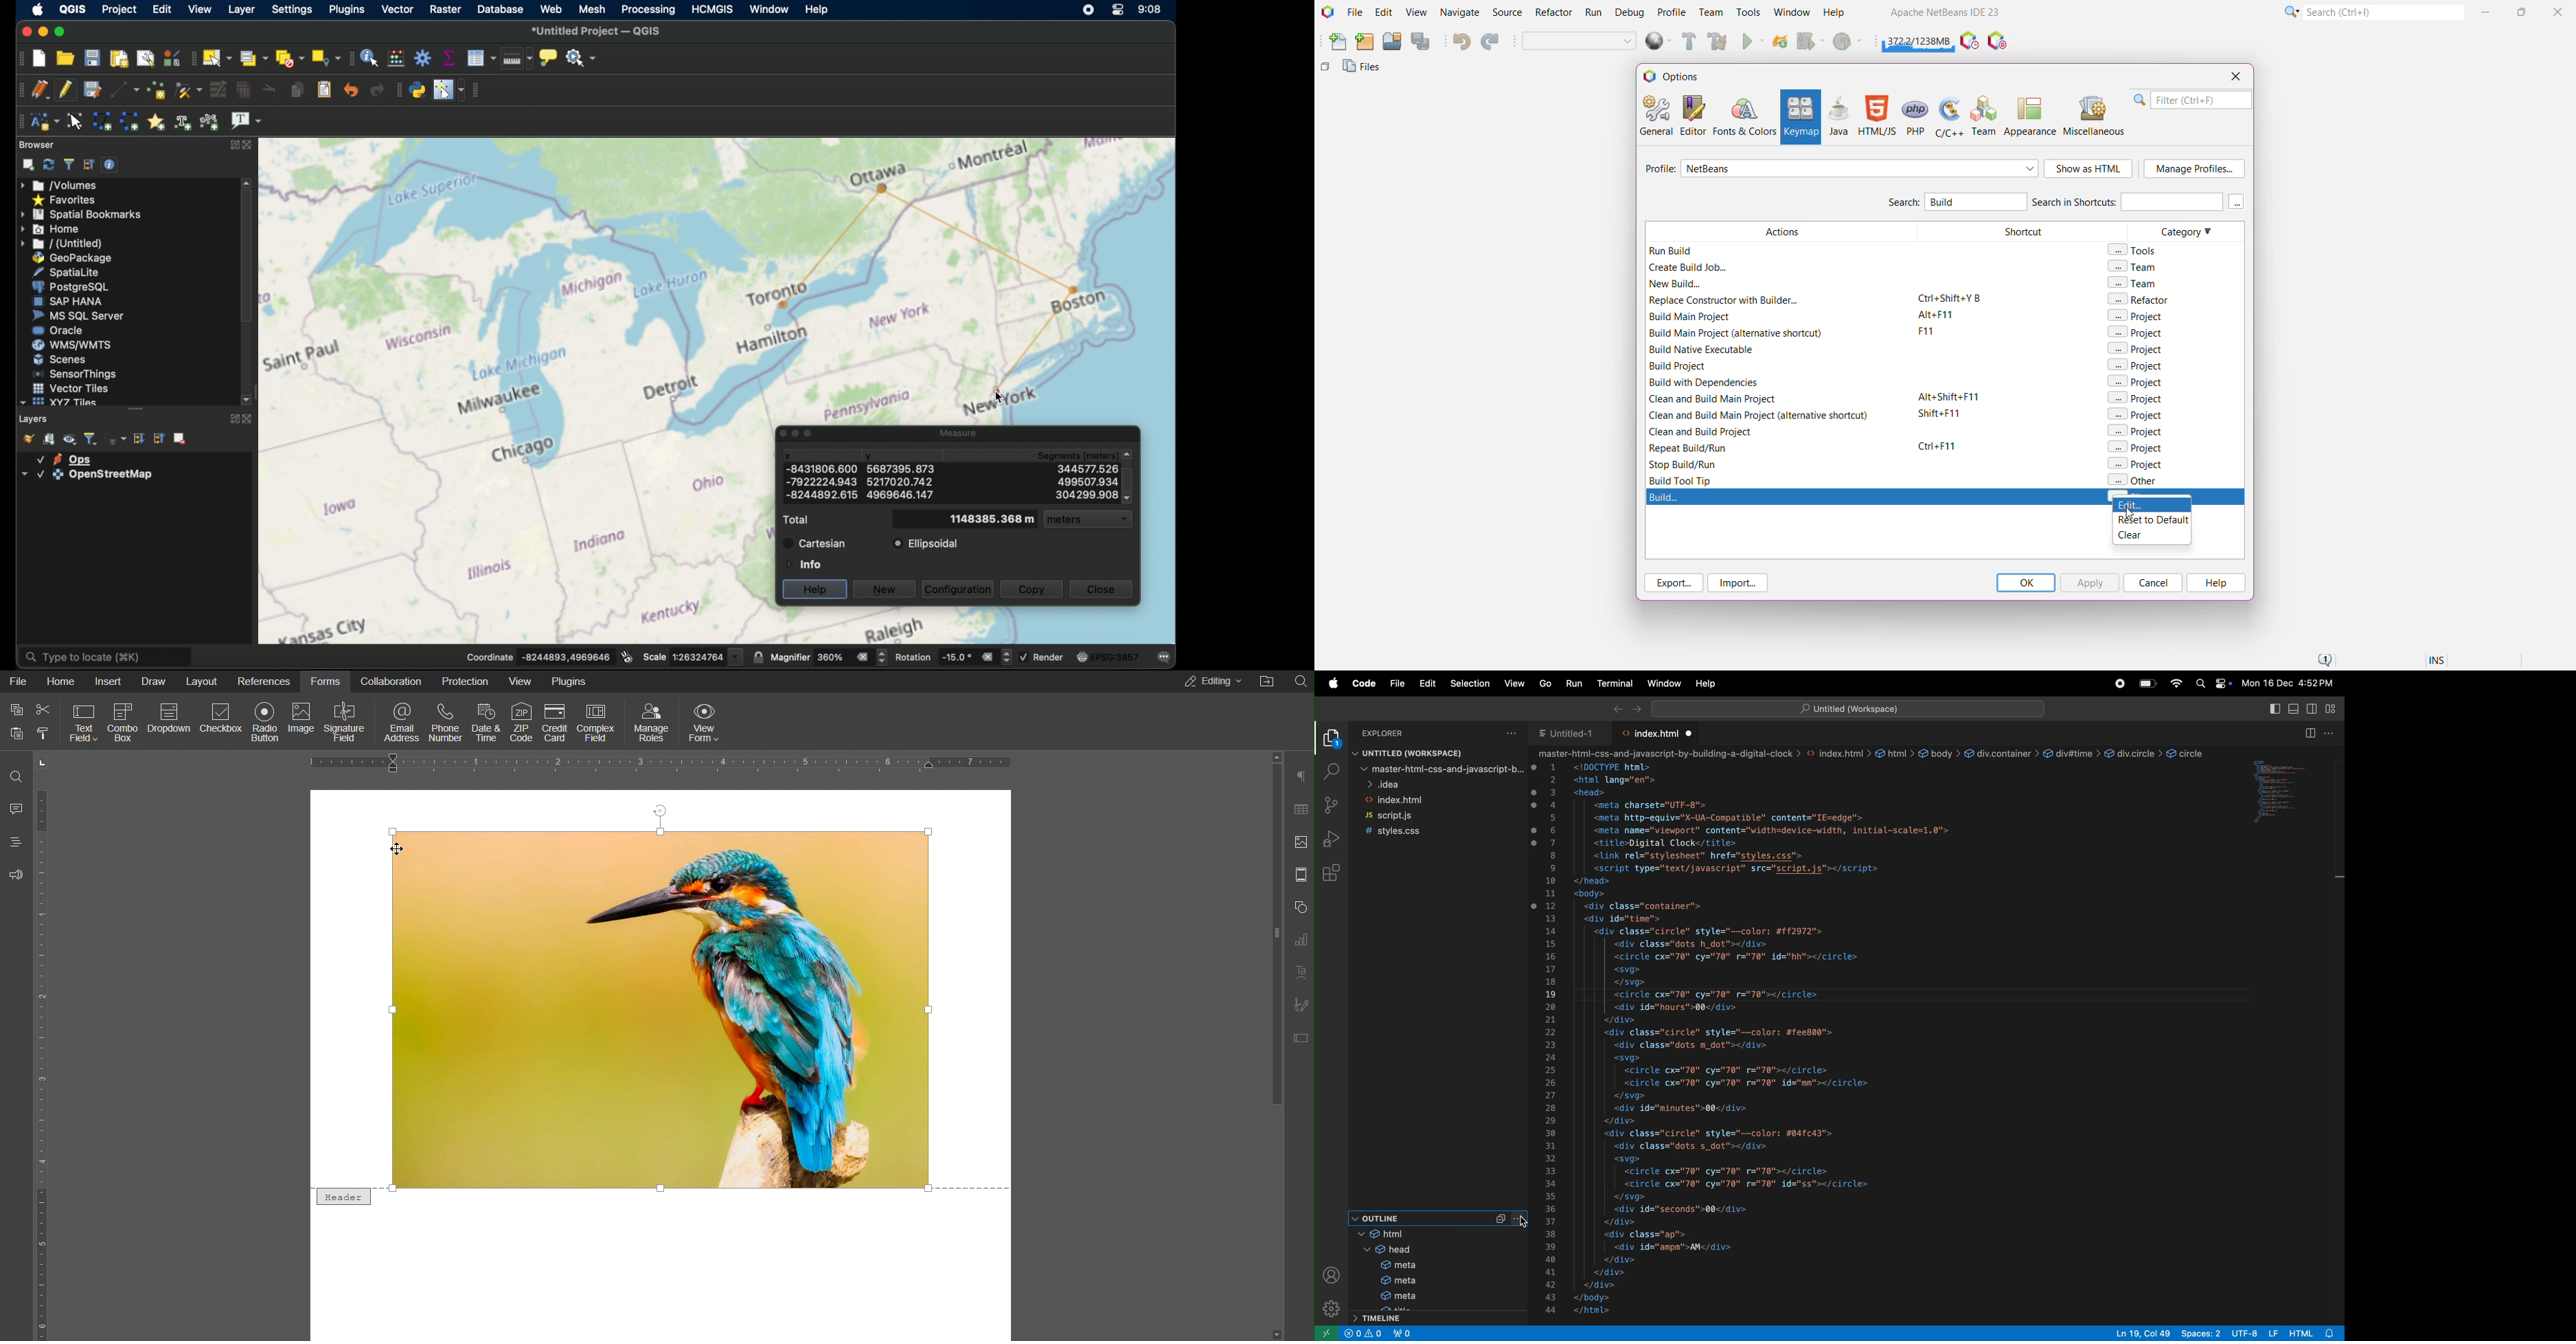 Image resolution: width=2576 pixels, height=1344 pixels. Describe the element at coordinates (1299, 1004) in the screenshot. I see `Signature` at that location.